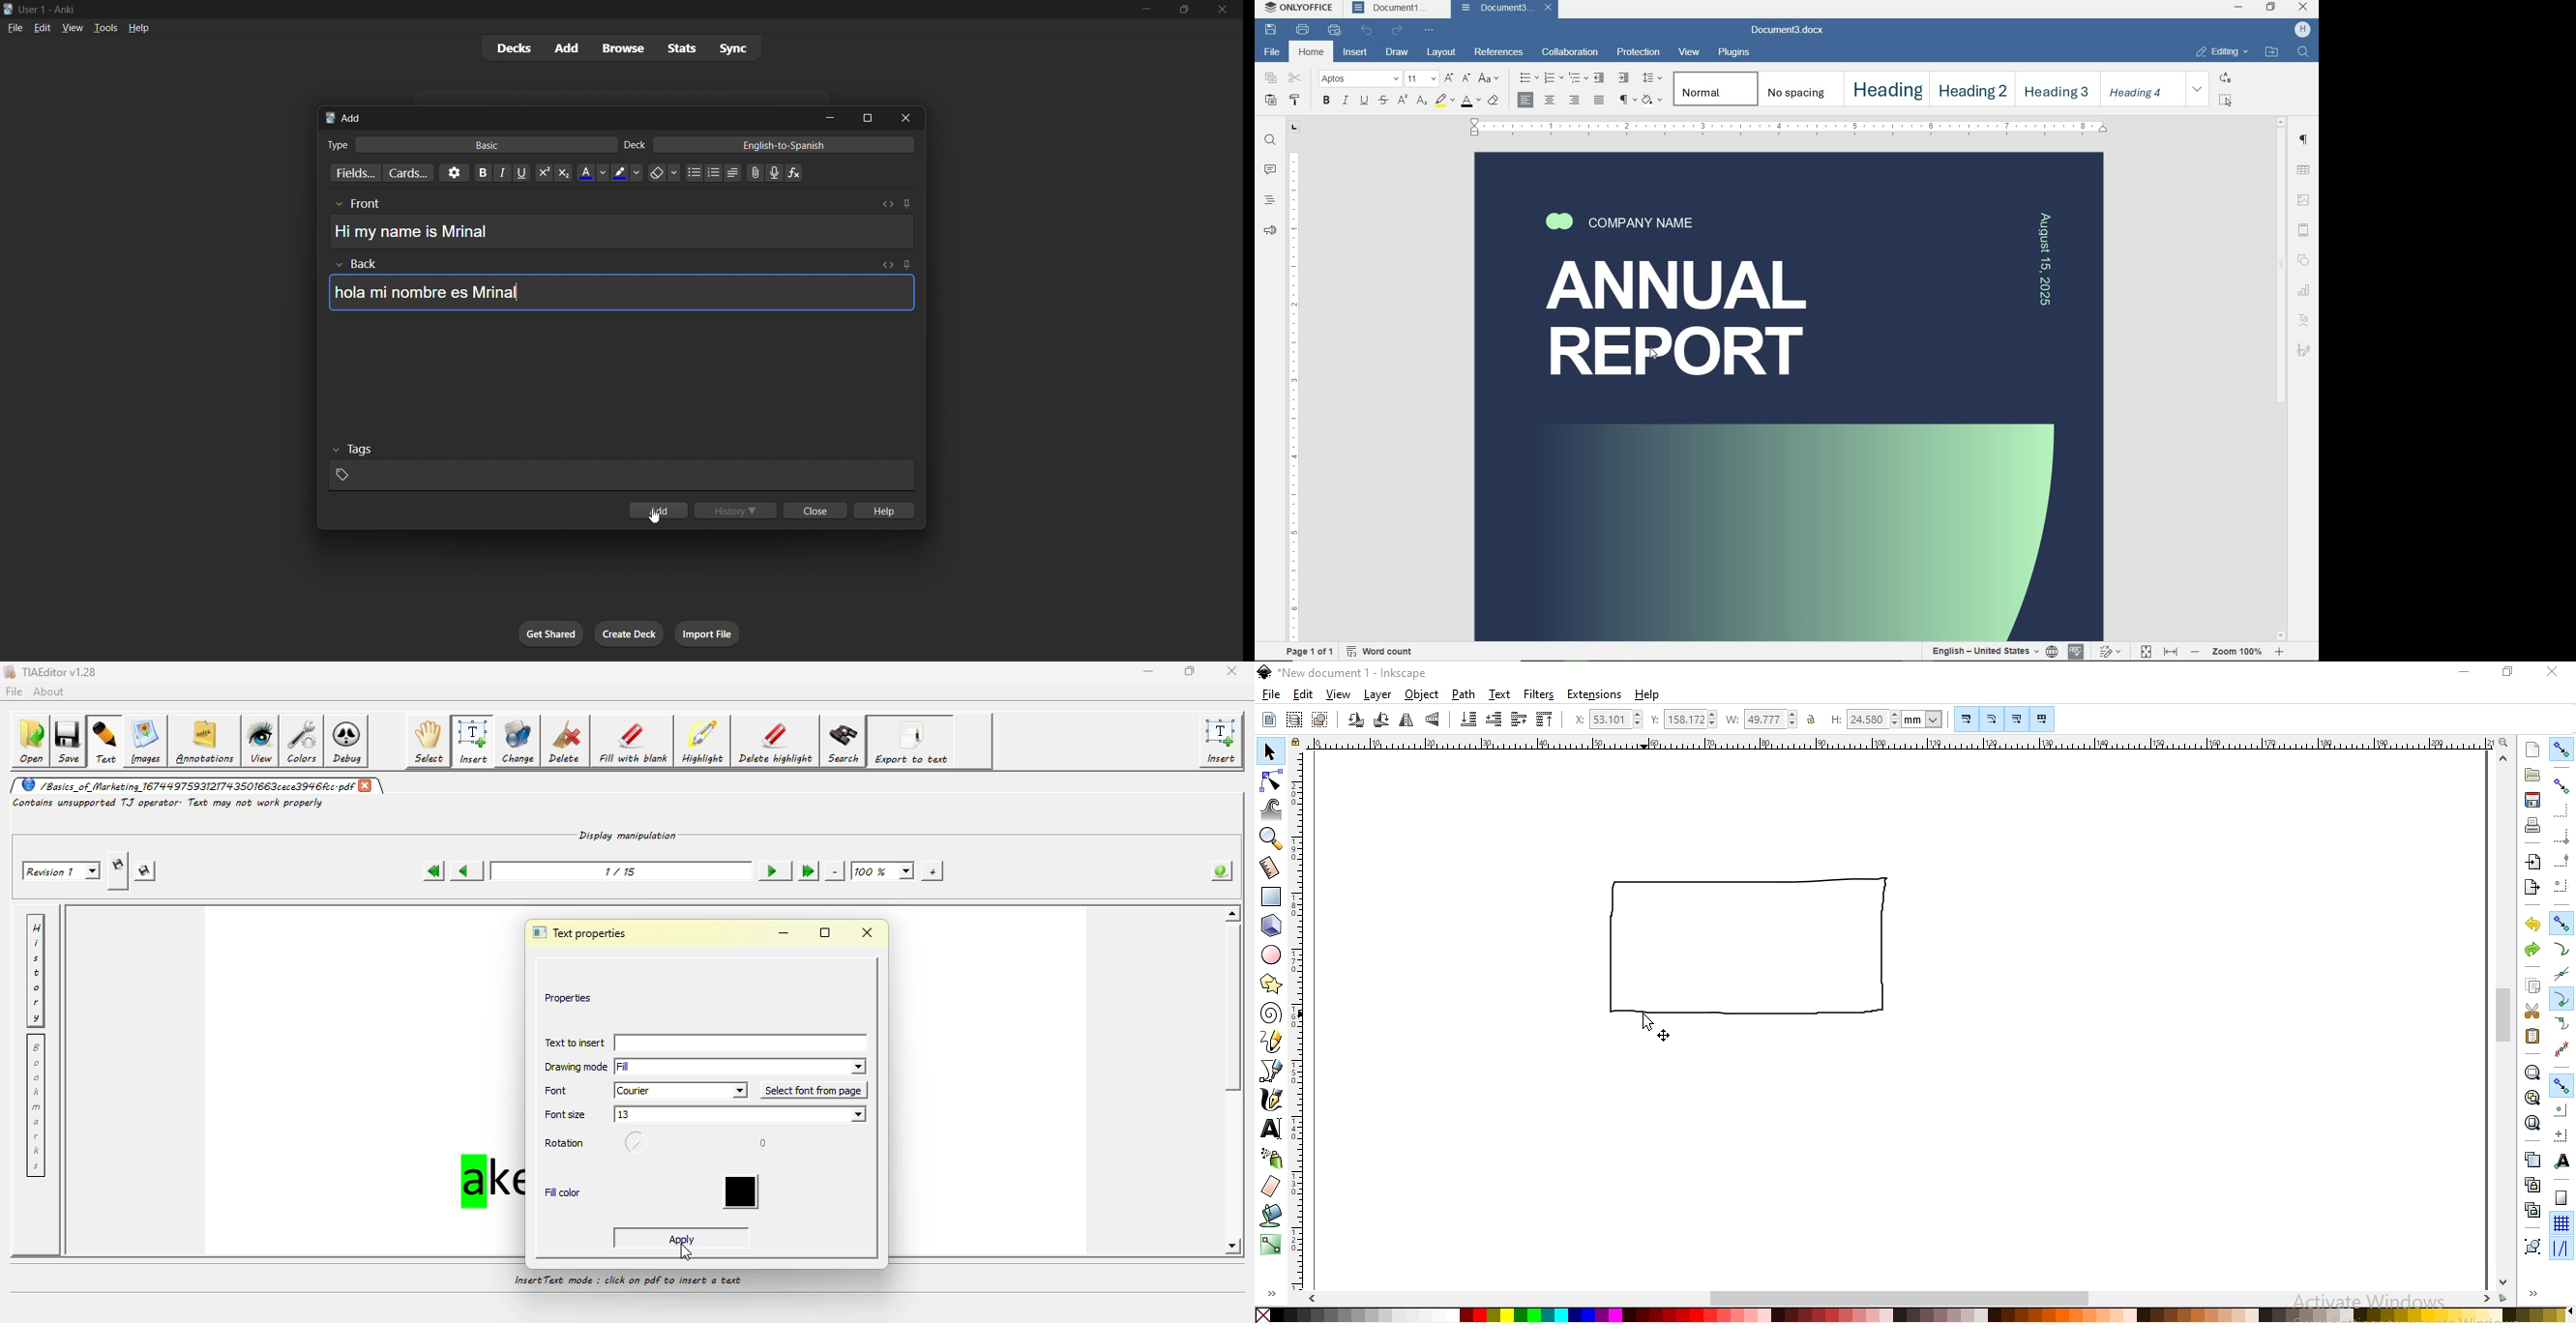 This screenshot has width=2576, height=1344. Describe the element at coordinates (2561, 1134) in the screenshot. I see `snap an item's rotation center` at that location.